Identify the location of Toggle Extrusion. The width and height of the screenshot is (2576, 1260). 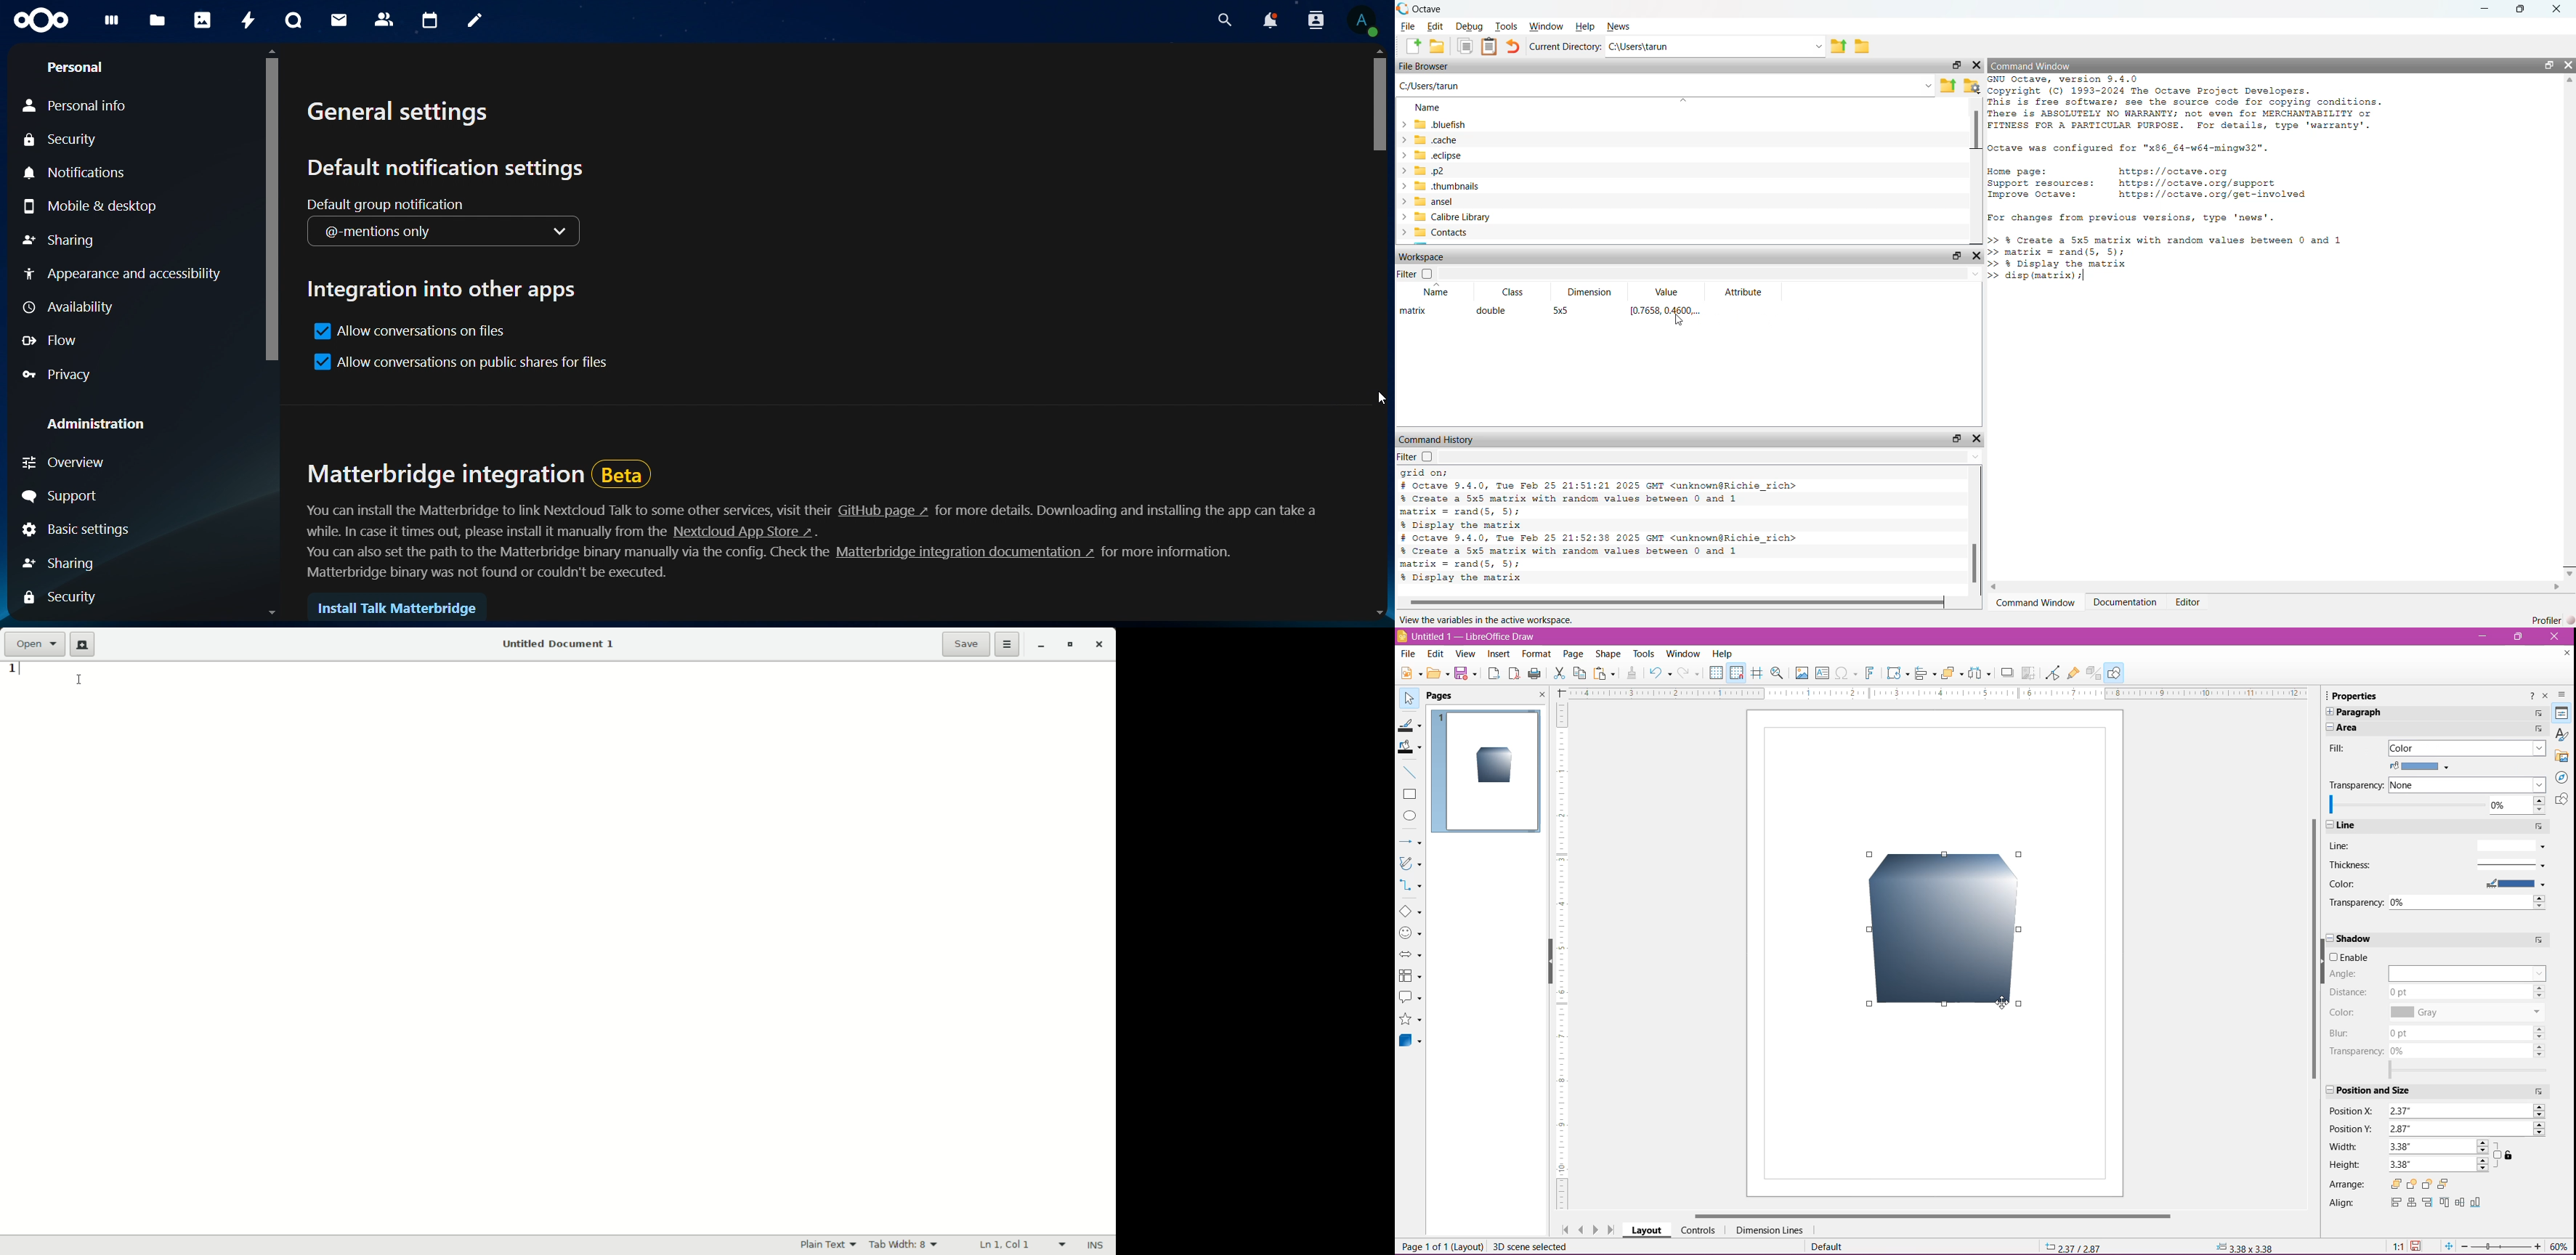
(2094, 673).